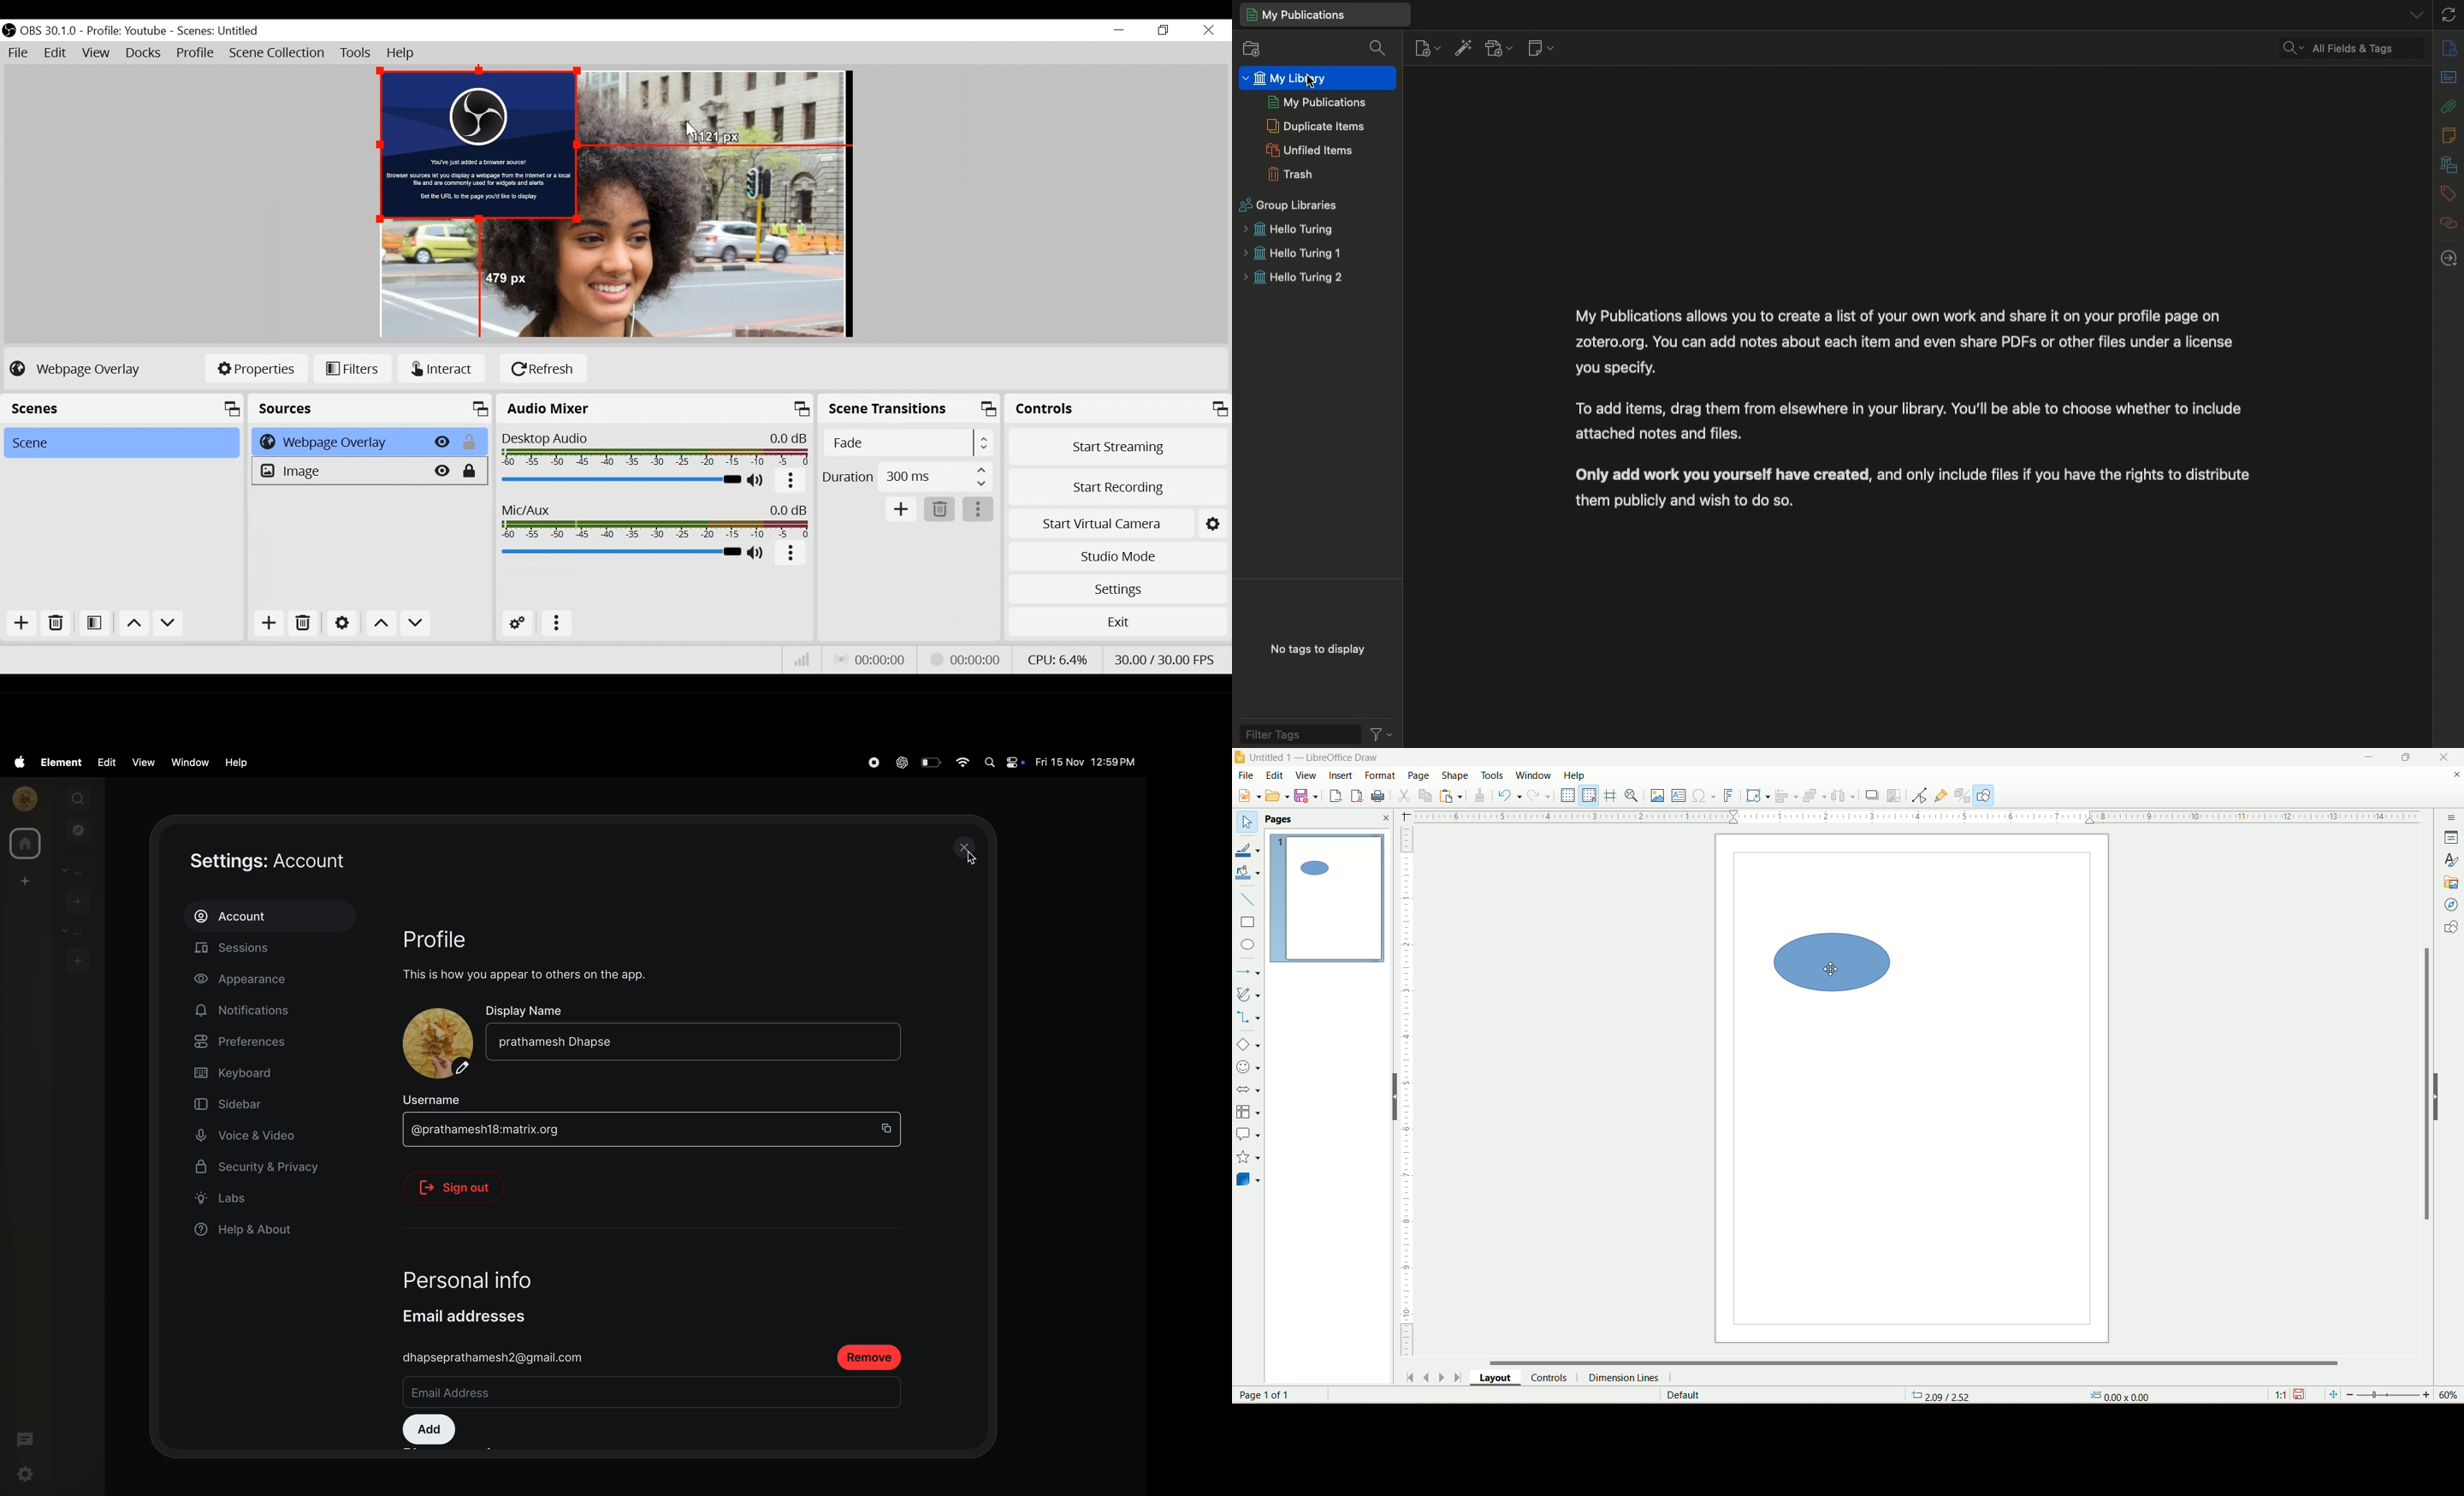 The height and width of the screenshot is (1512, 2464). What do you see at coordinates (1327, 897) in the screenshot?
I see `page 1` at bounding box center [1327, 897].